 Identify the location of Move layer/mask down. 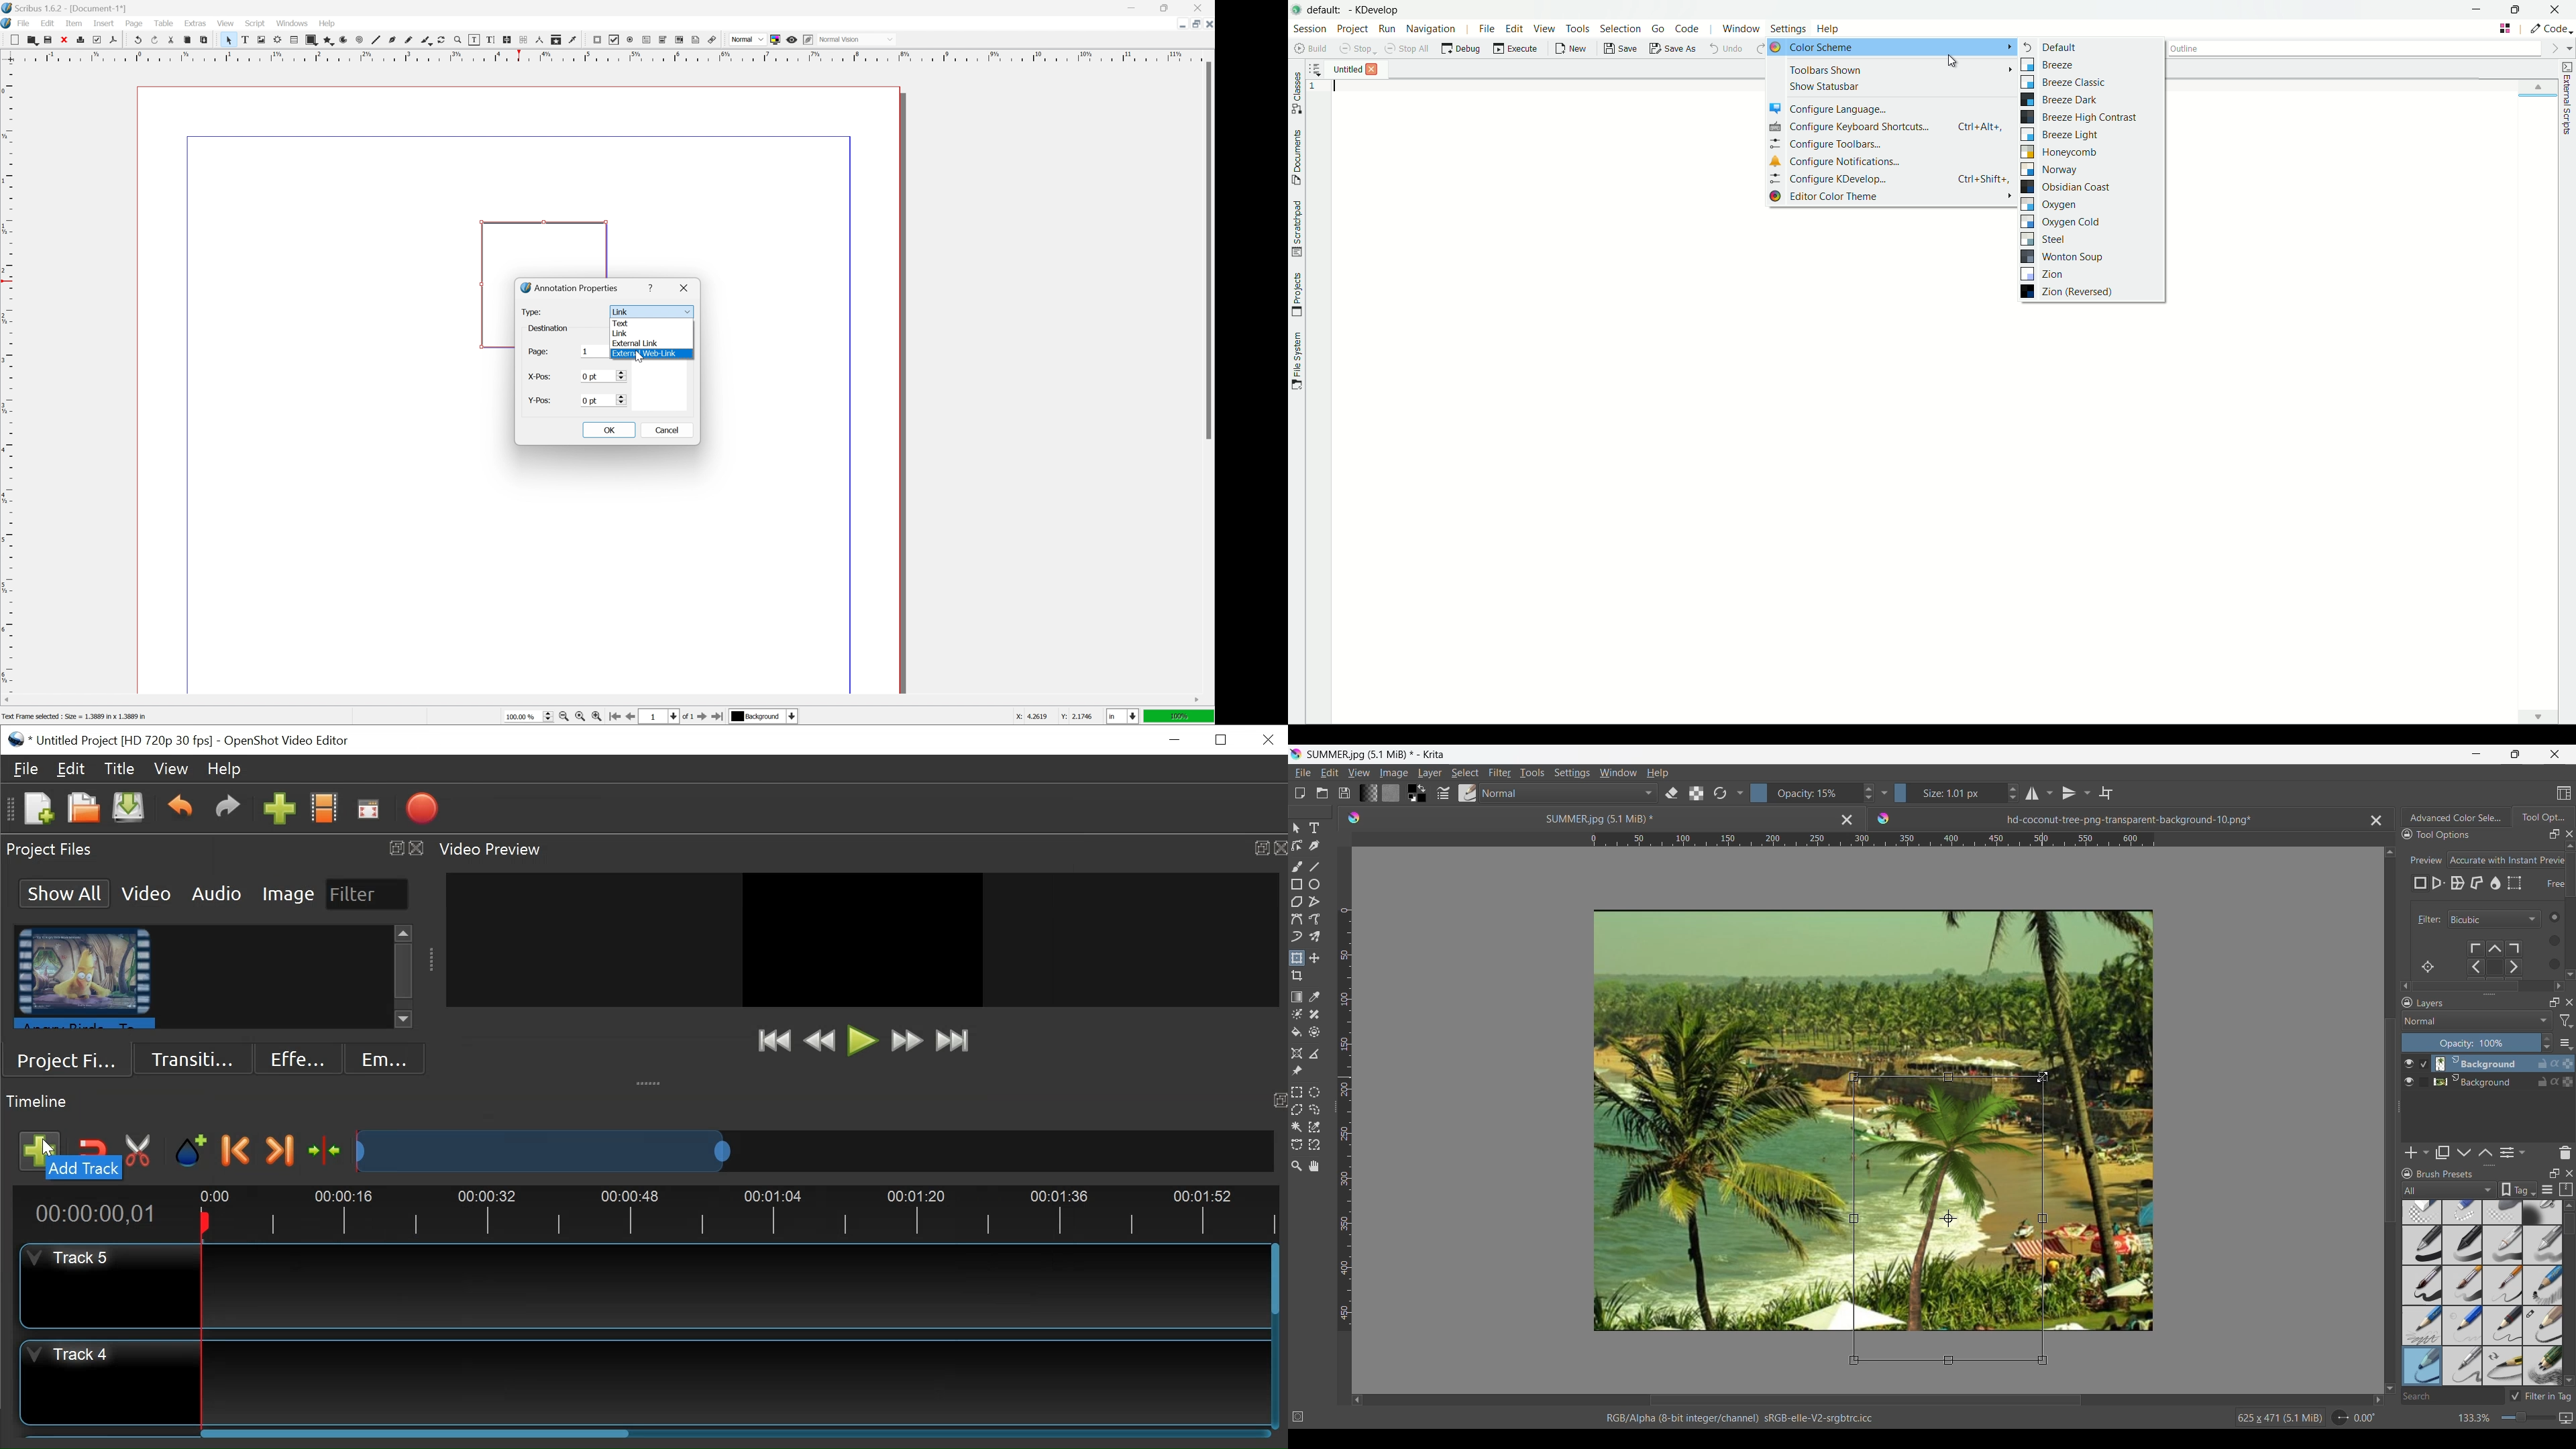
(2464, 1153).